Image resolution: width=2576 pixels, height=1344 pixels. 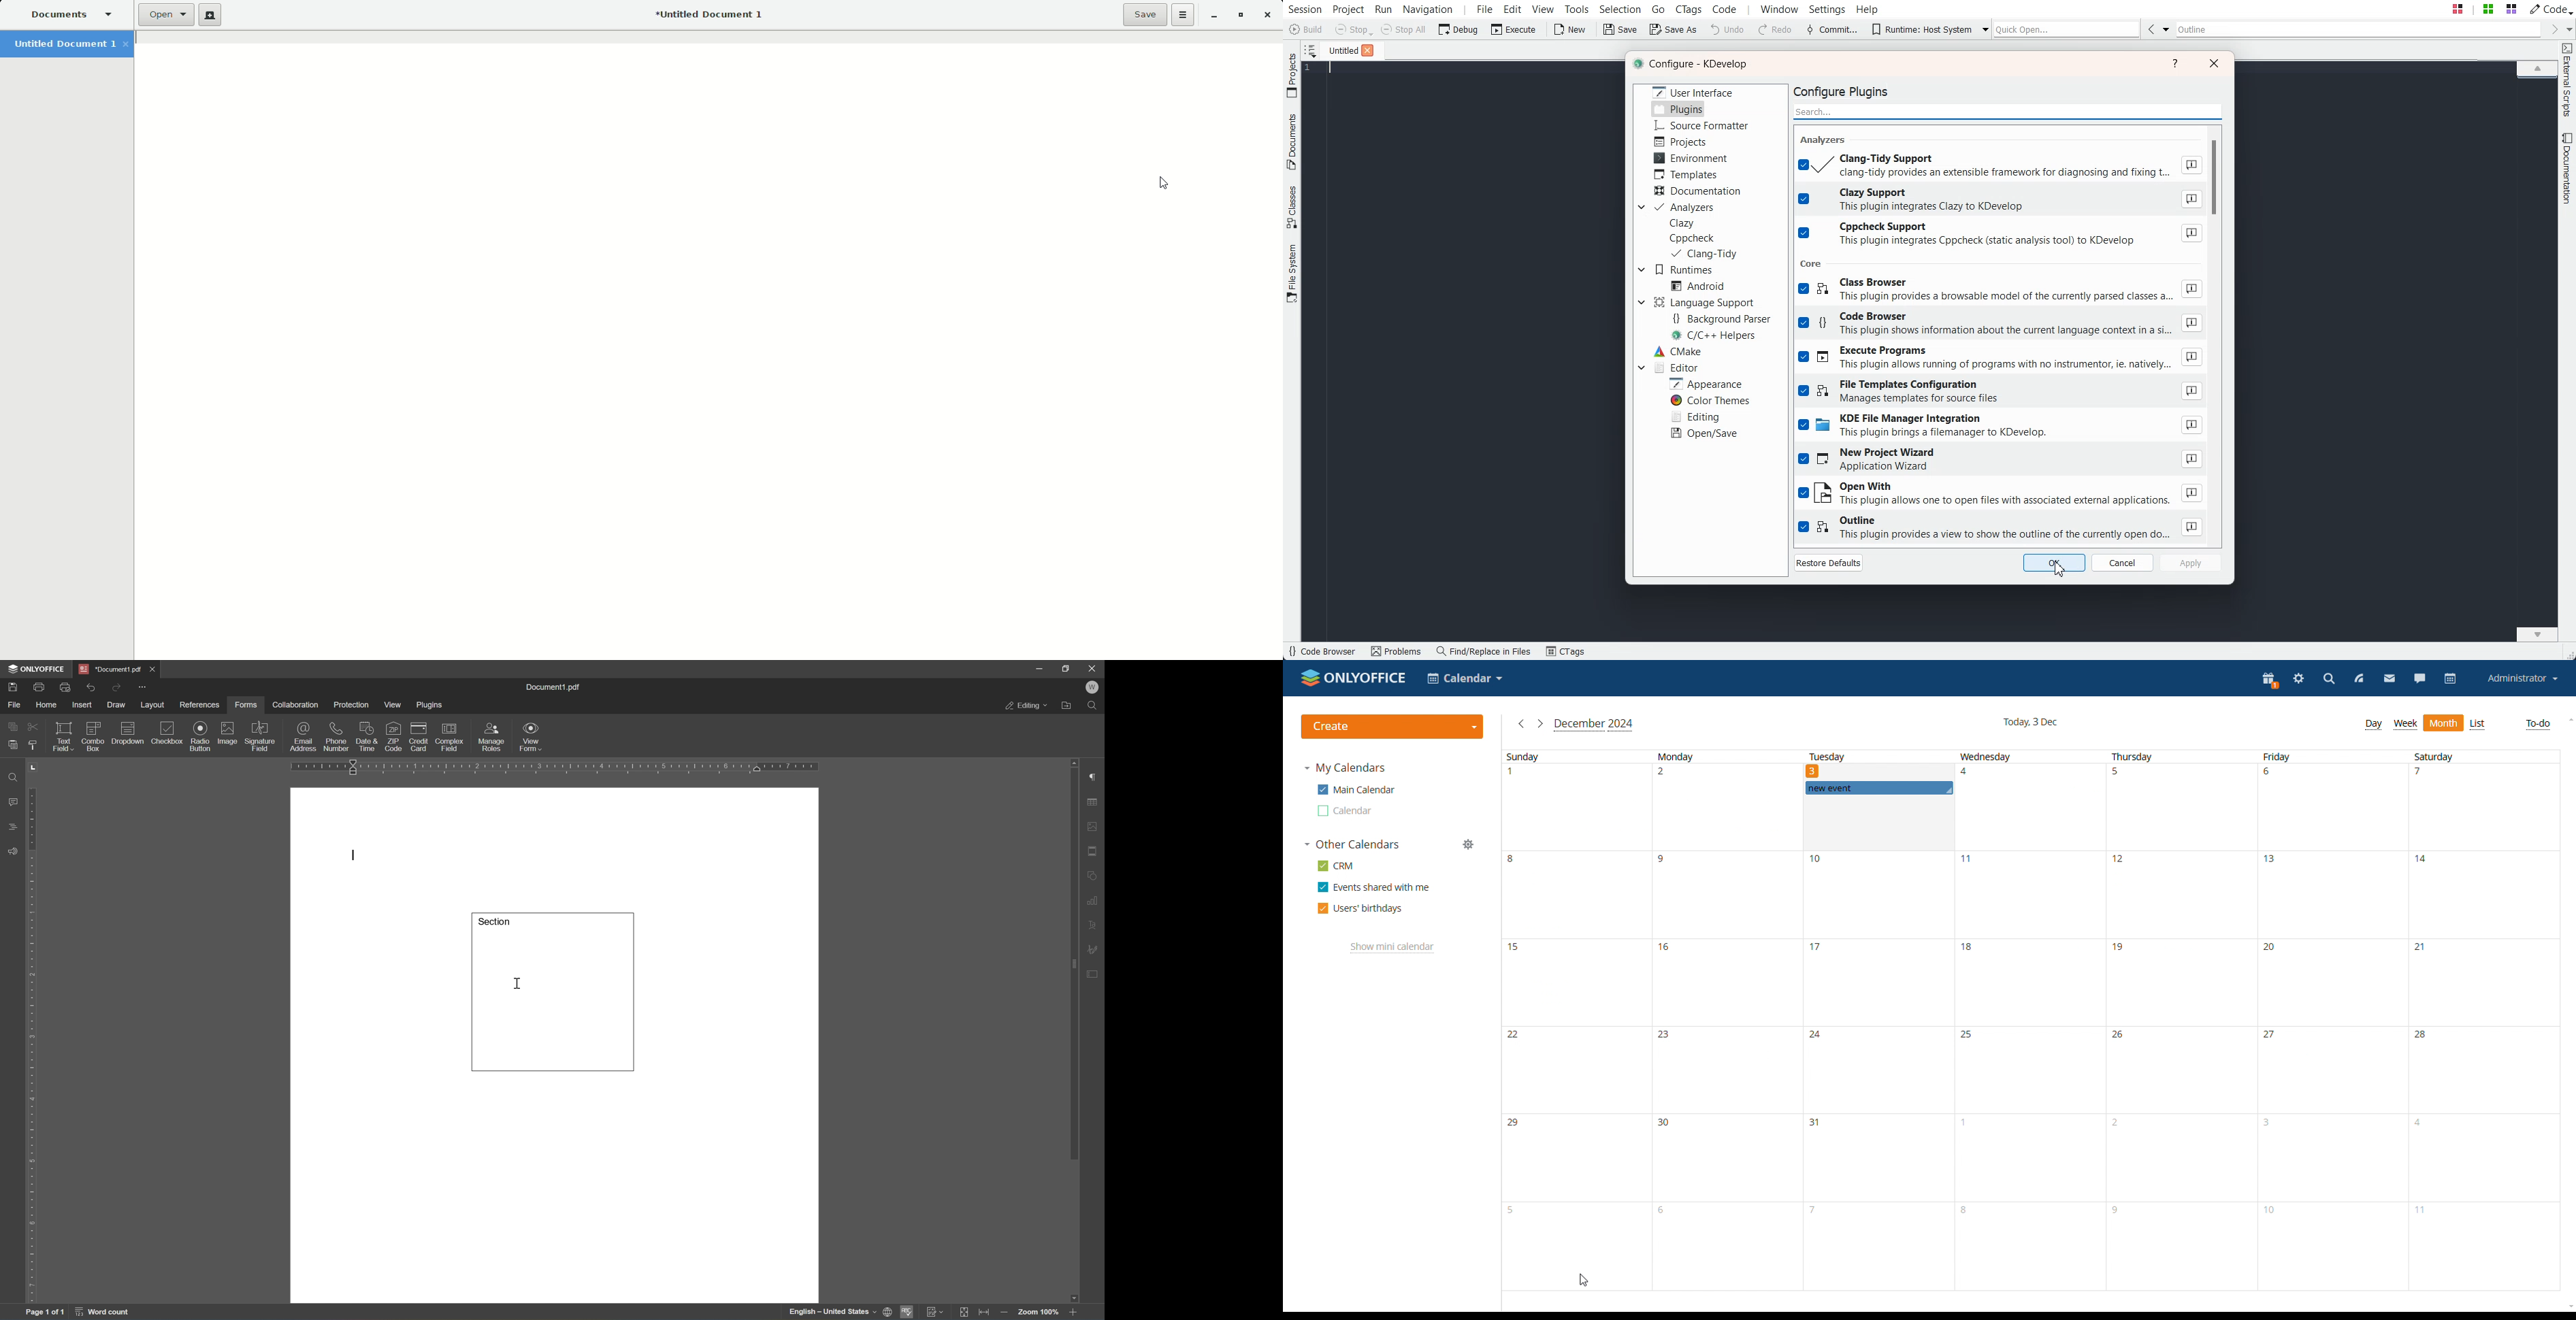 I want to click on previous month, so click(x=1522, y=723).